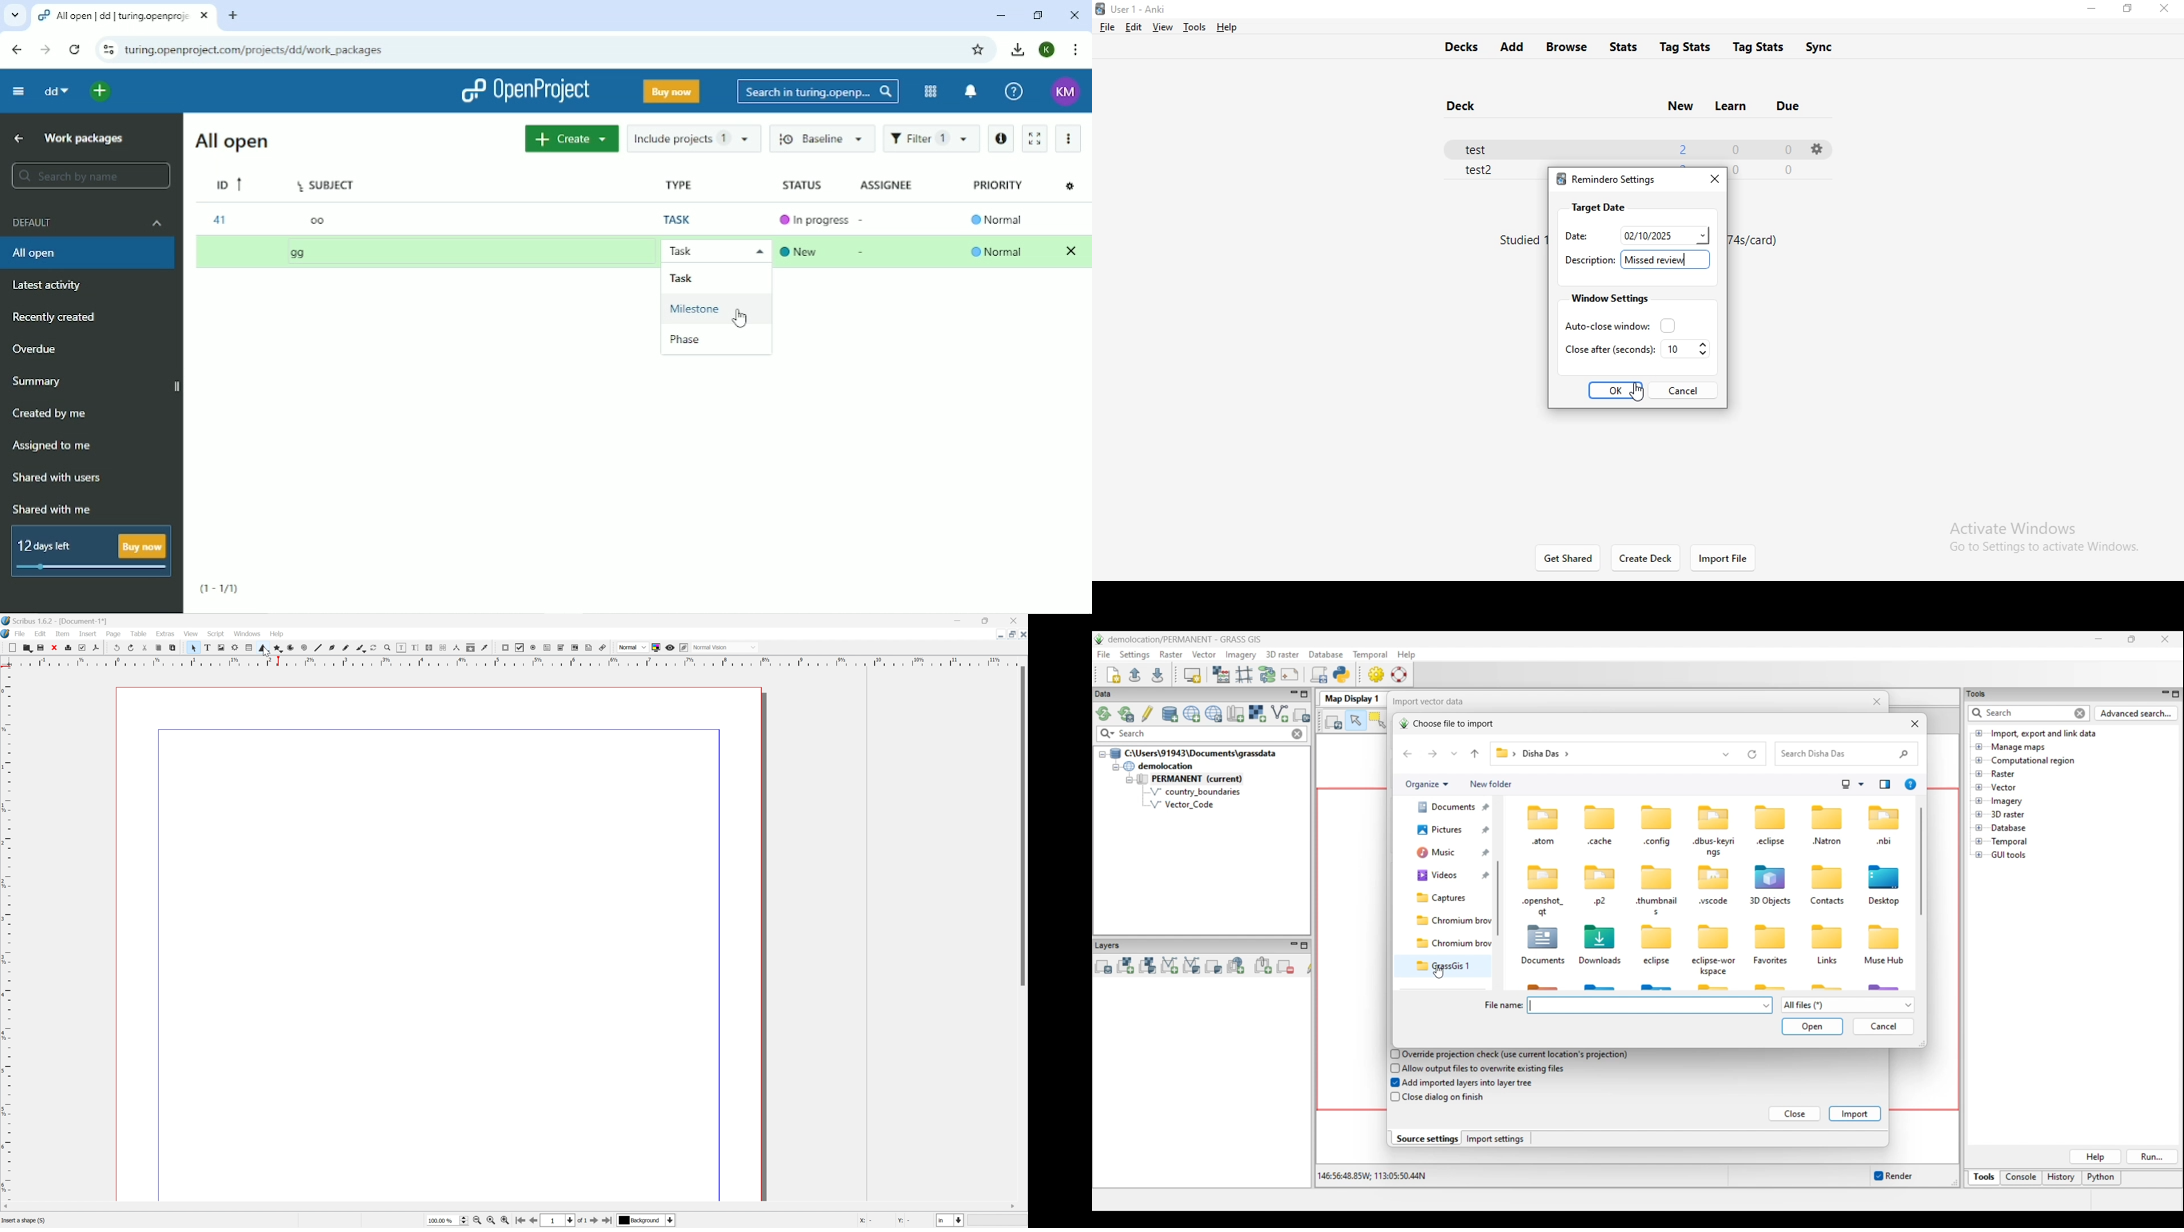 This screenshot has height=1232, width=2184. Describe the element at coordinates (1760, 241) in the screenshot. I see `text` at that location.